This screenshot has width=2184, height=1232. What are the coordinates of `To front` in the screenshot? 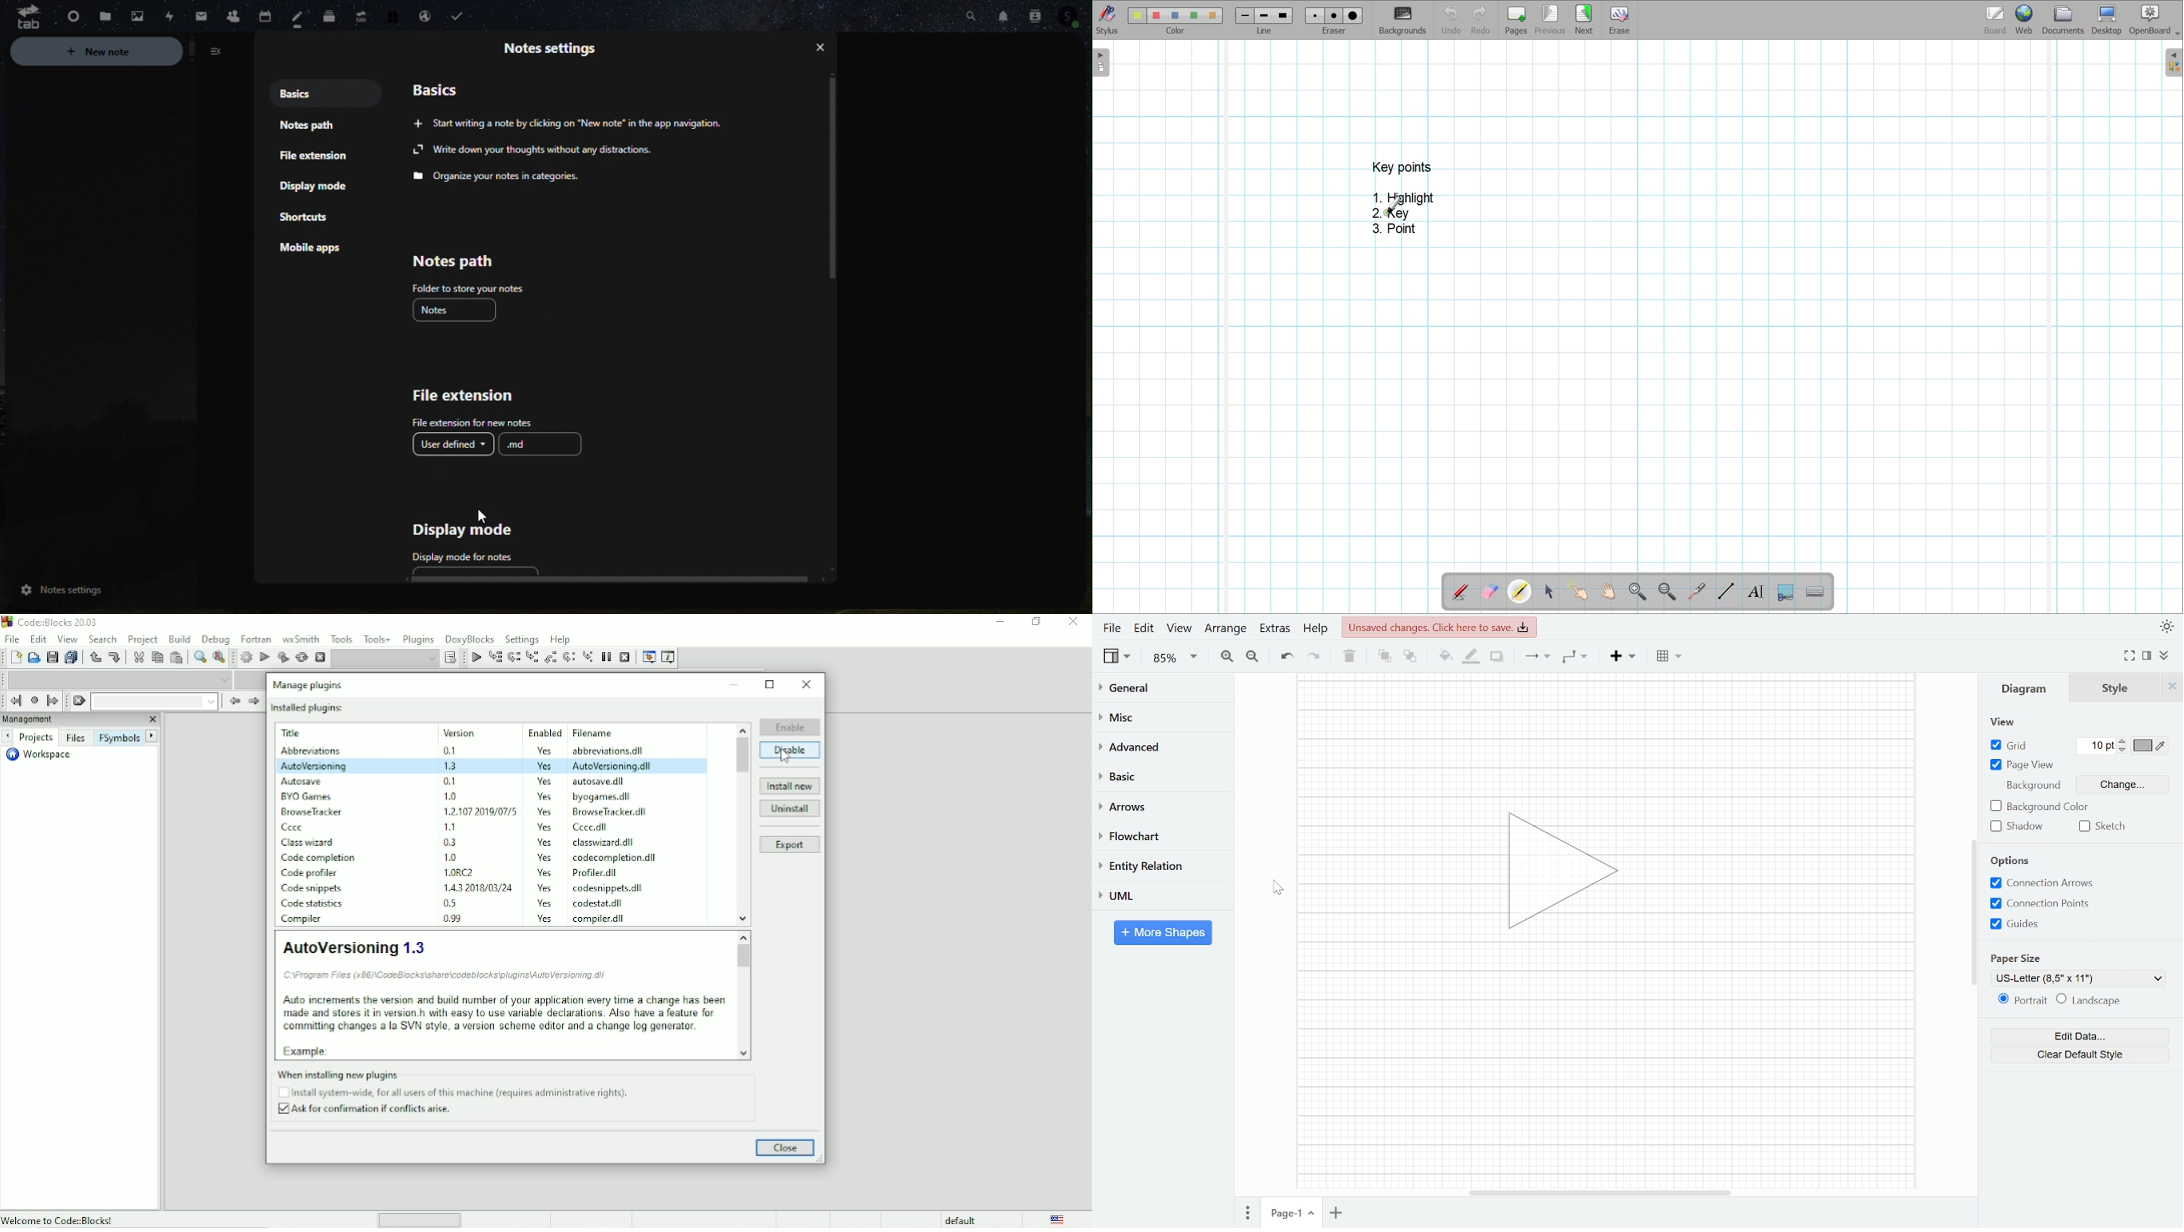 It's located at (1385, 656).